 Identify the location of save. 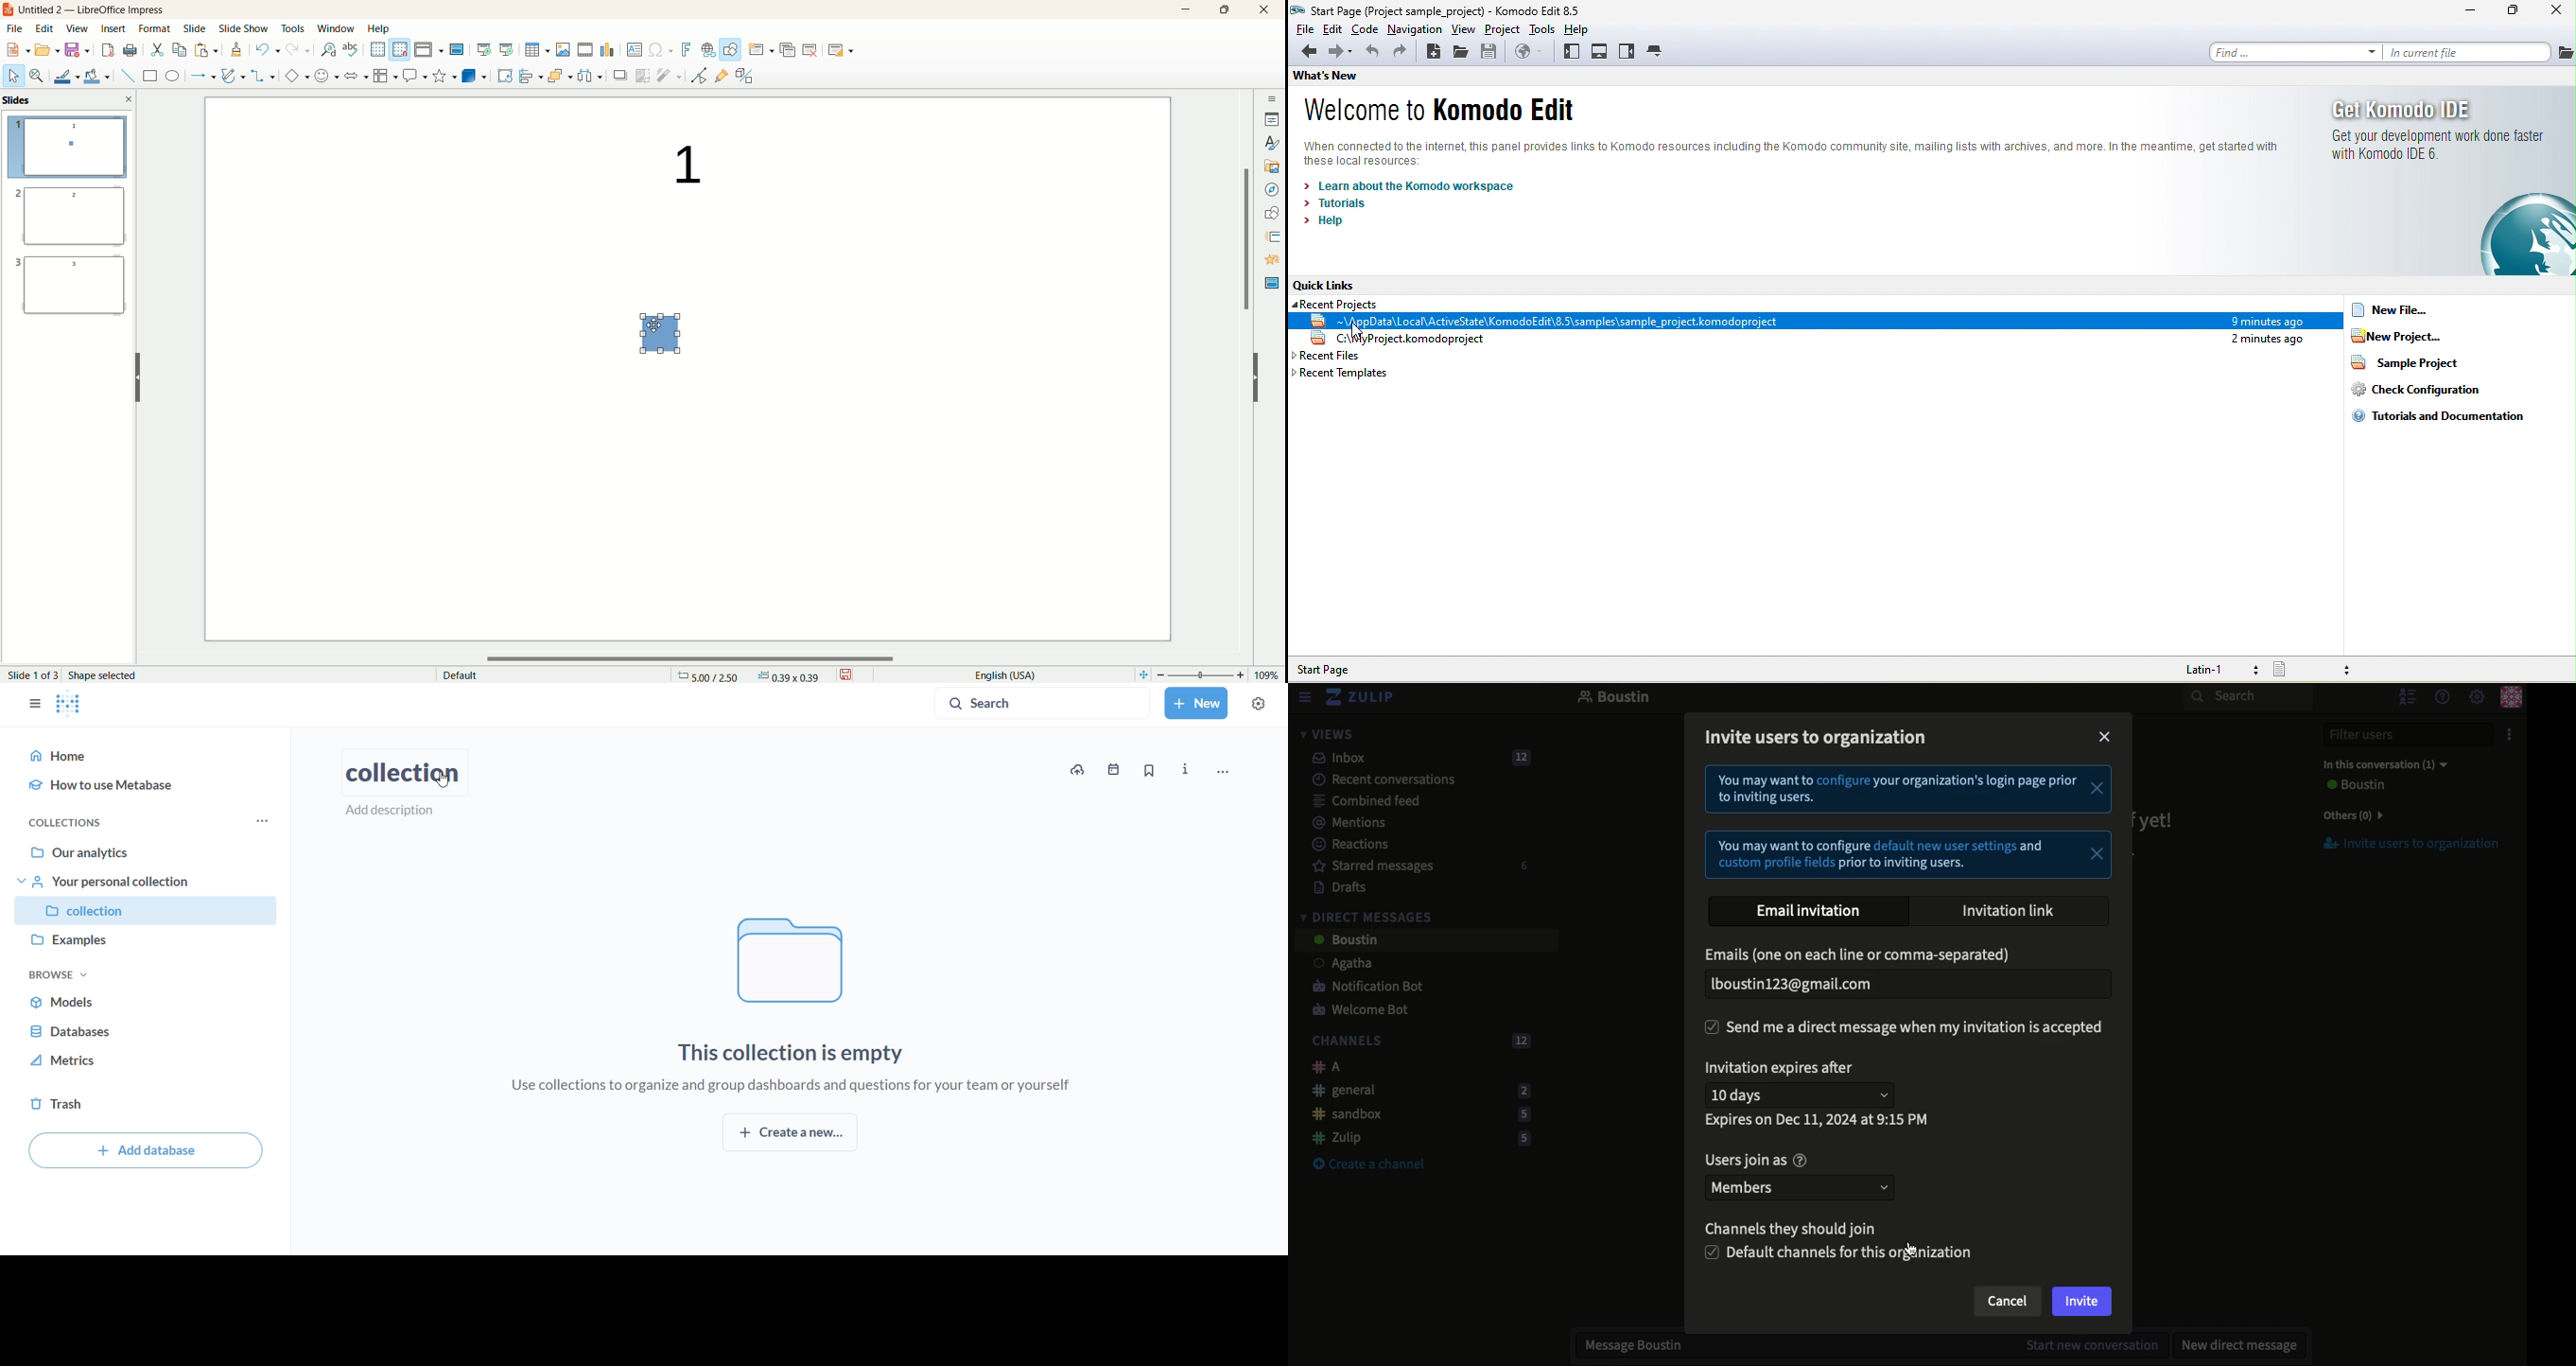
(77, 51).